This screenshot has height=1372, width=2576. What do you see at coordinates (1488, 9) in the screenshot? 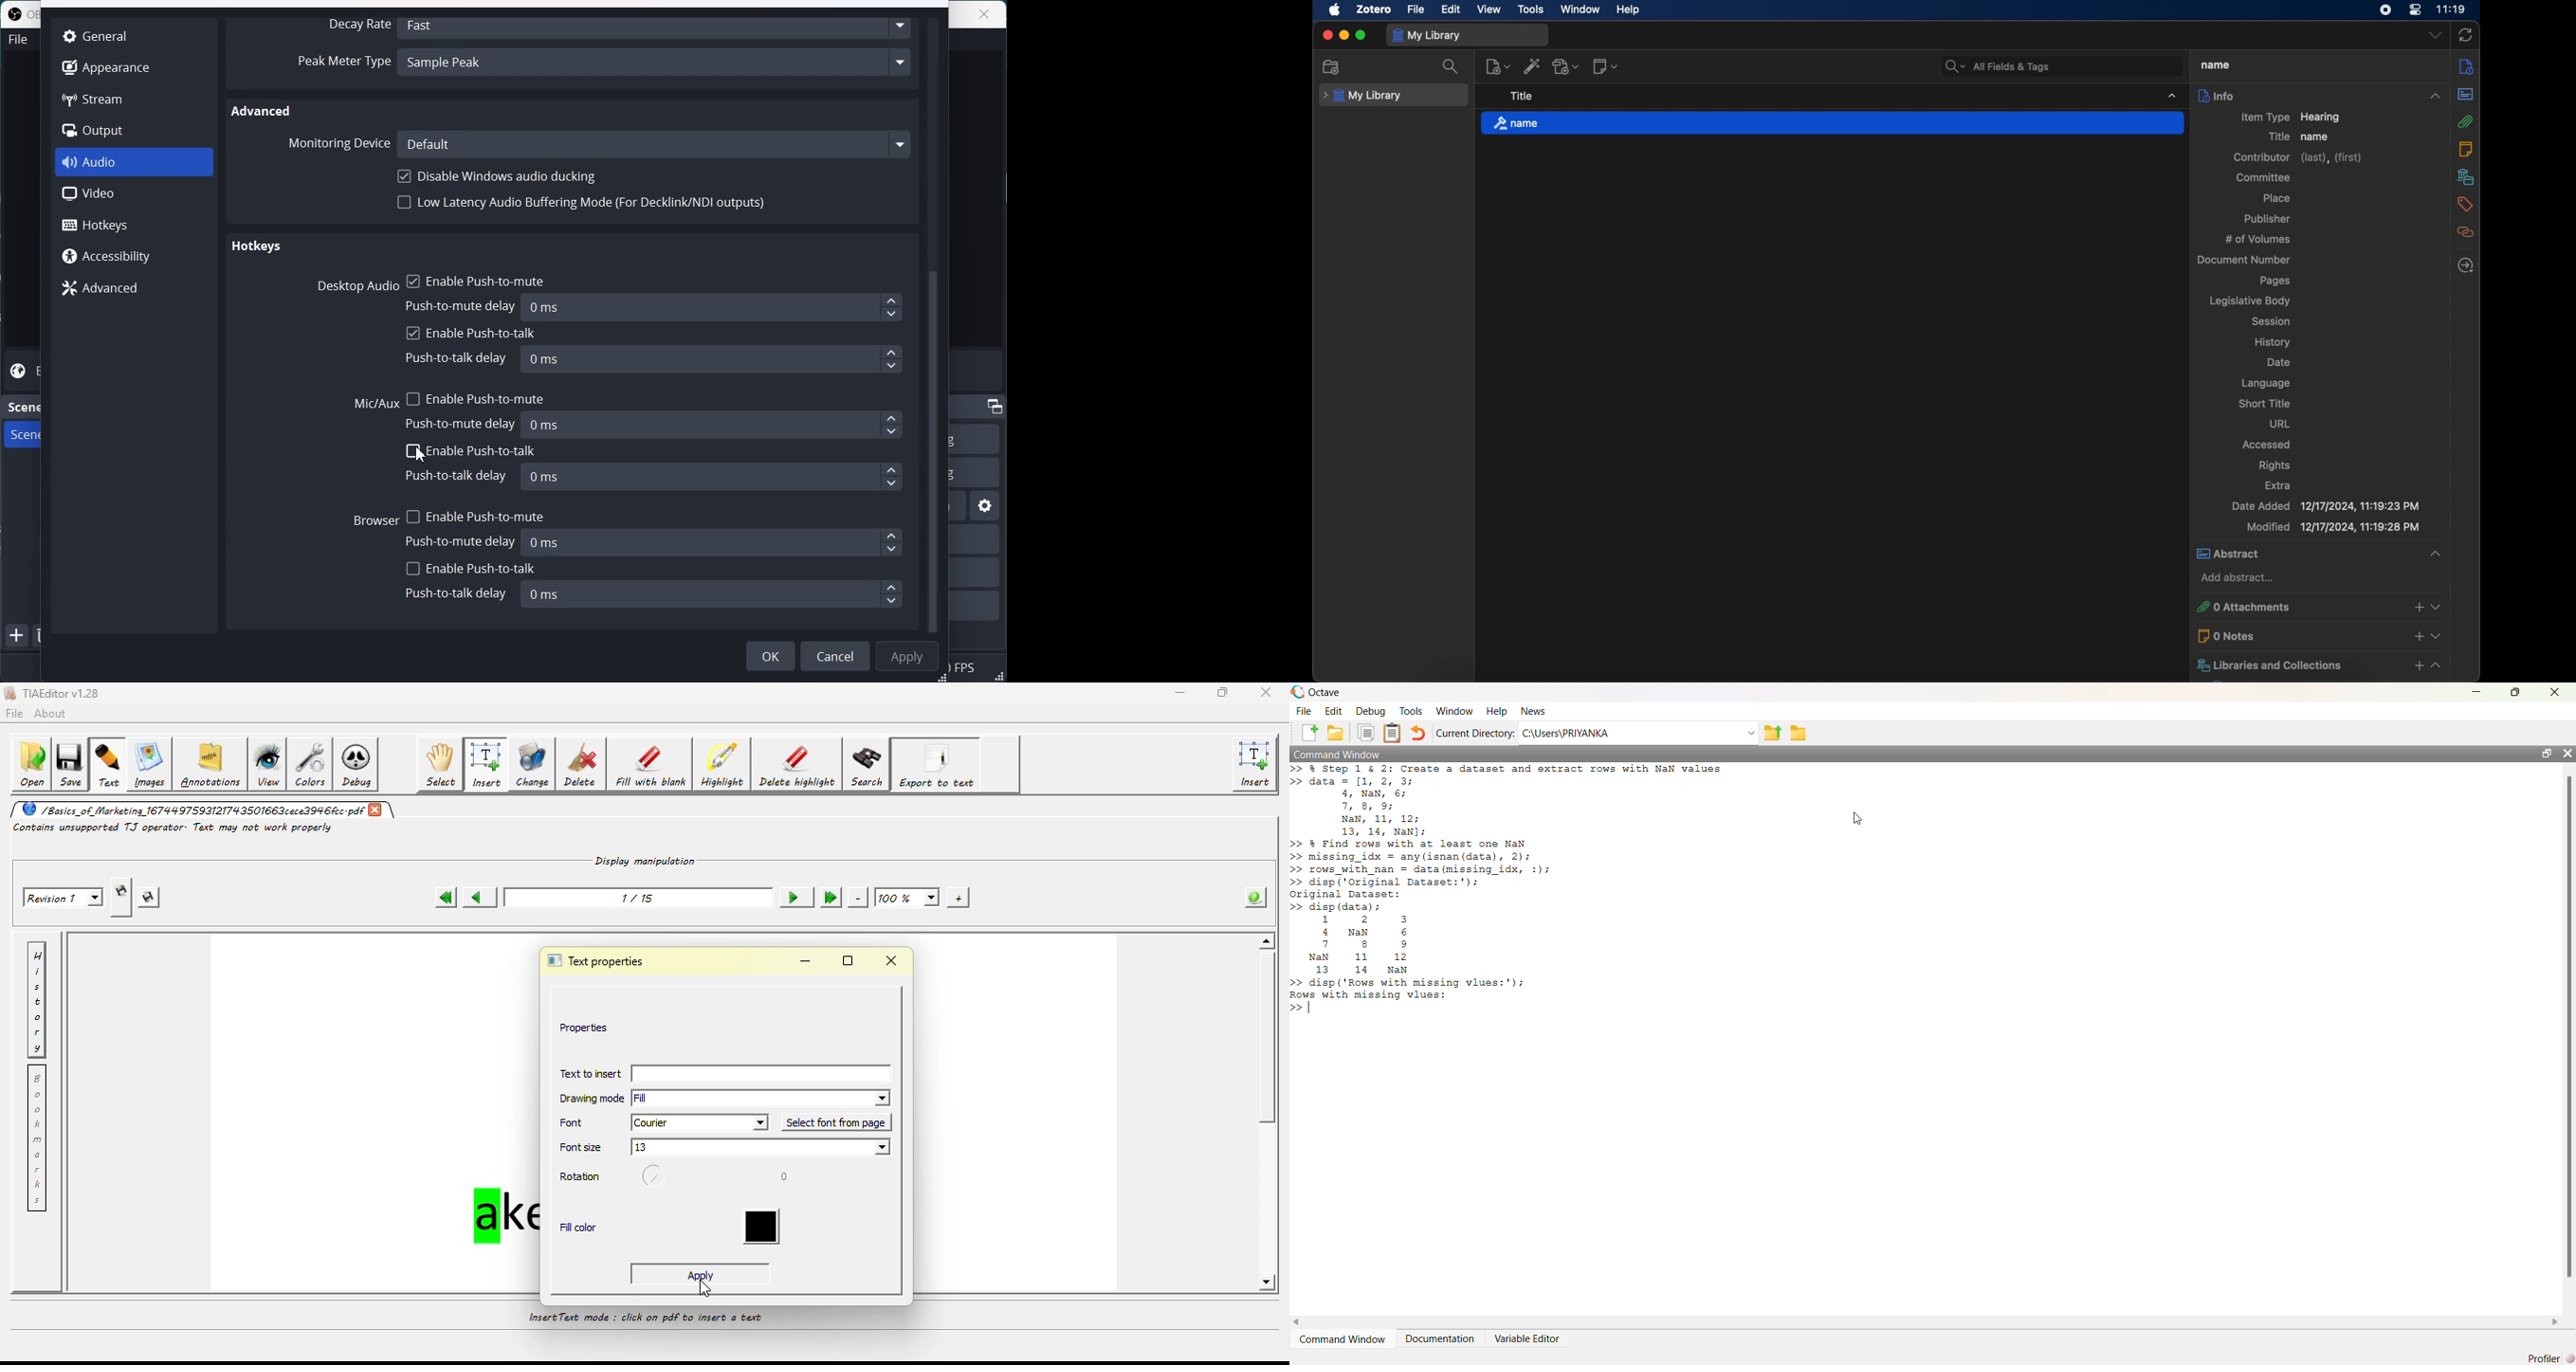
I see `view` at bounding box center [1488, 9].